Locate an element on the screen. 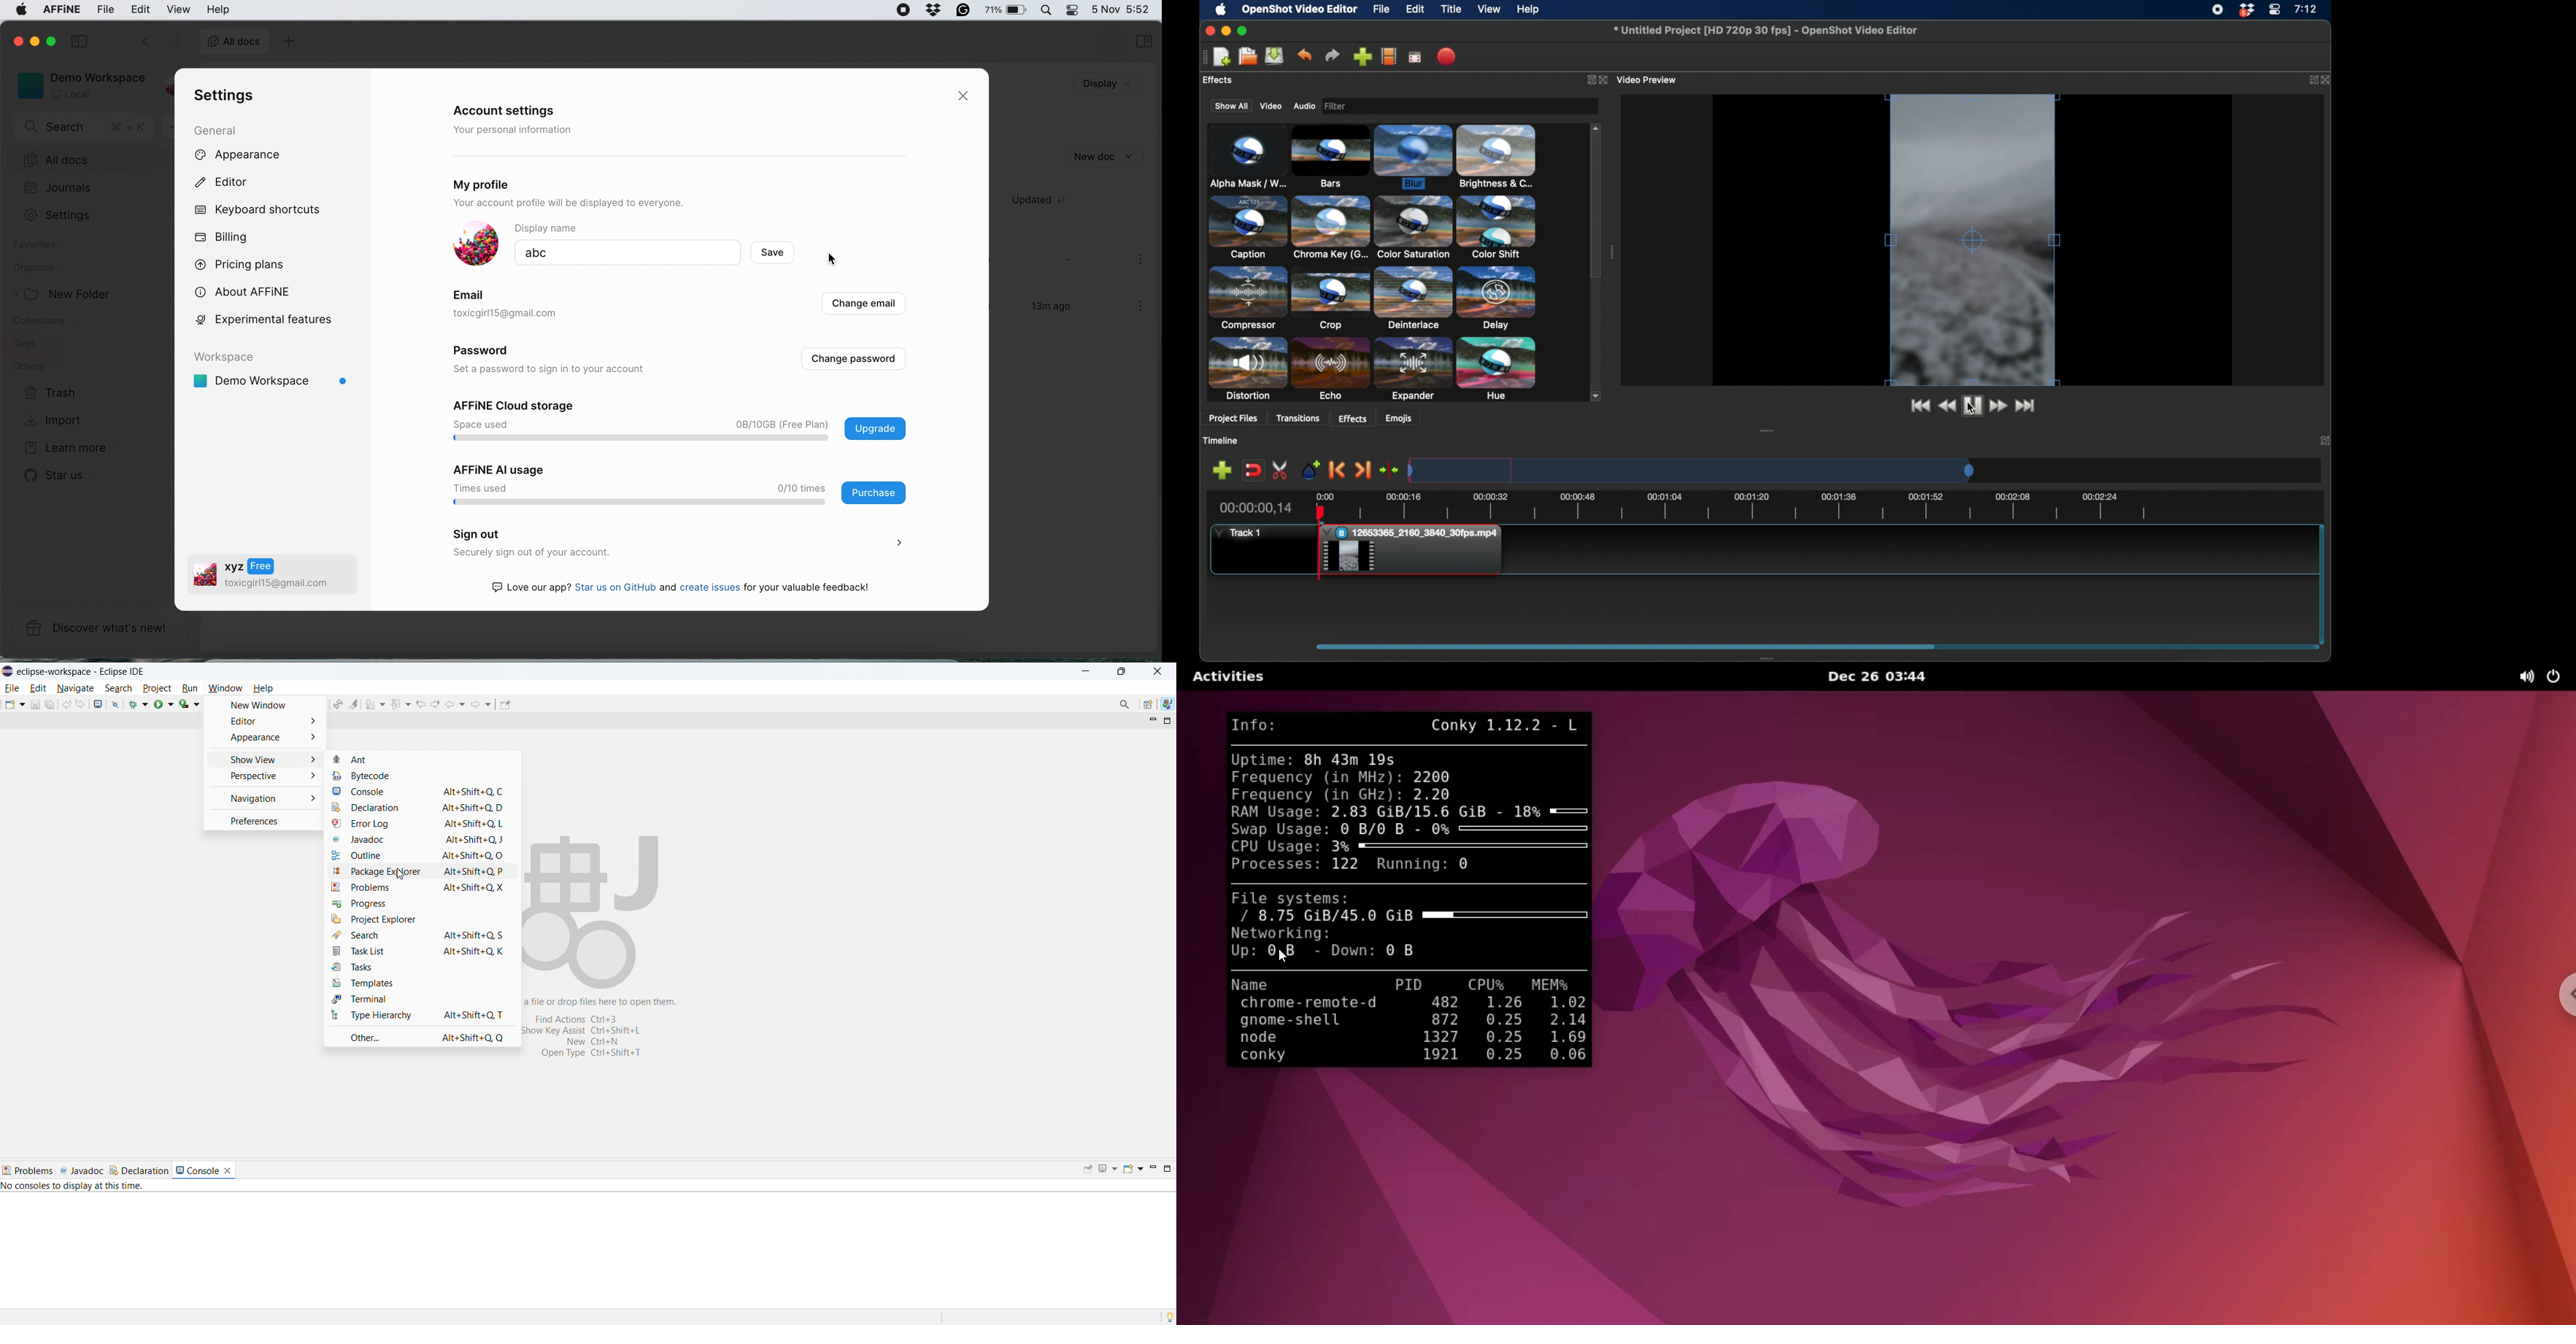  echo is located at coordinates (1330, 369).